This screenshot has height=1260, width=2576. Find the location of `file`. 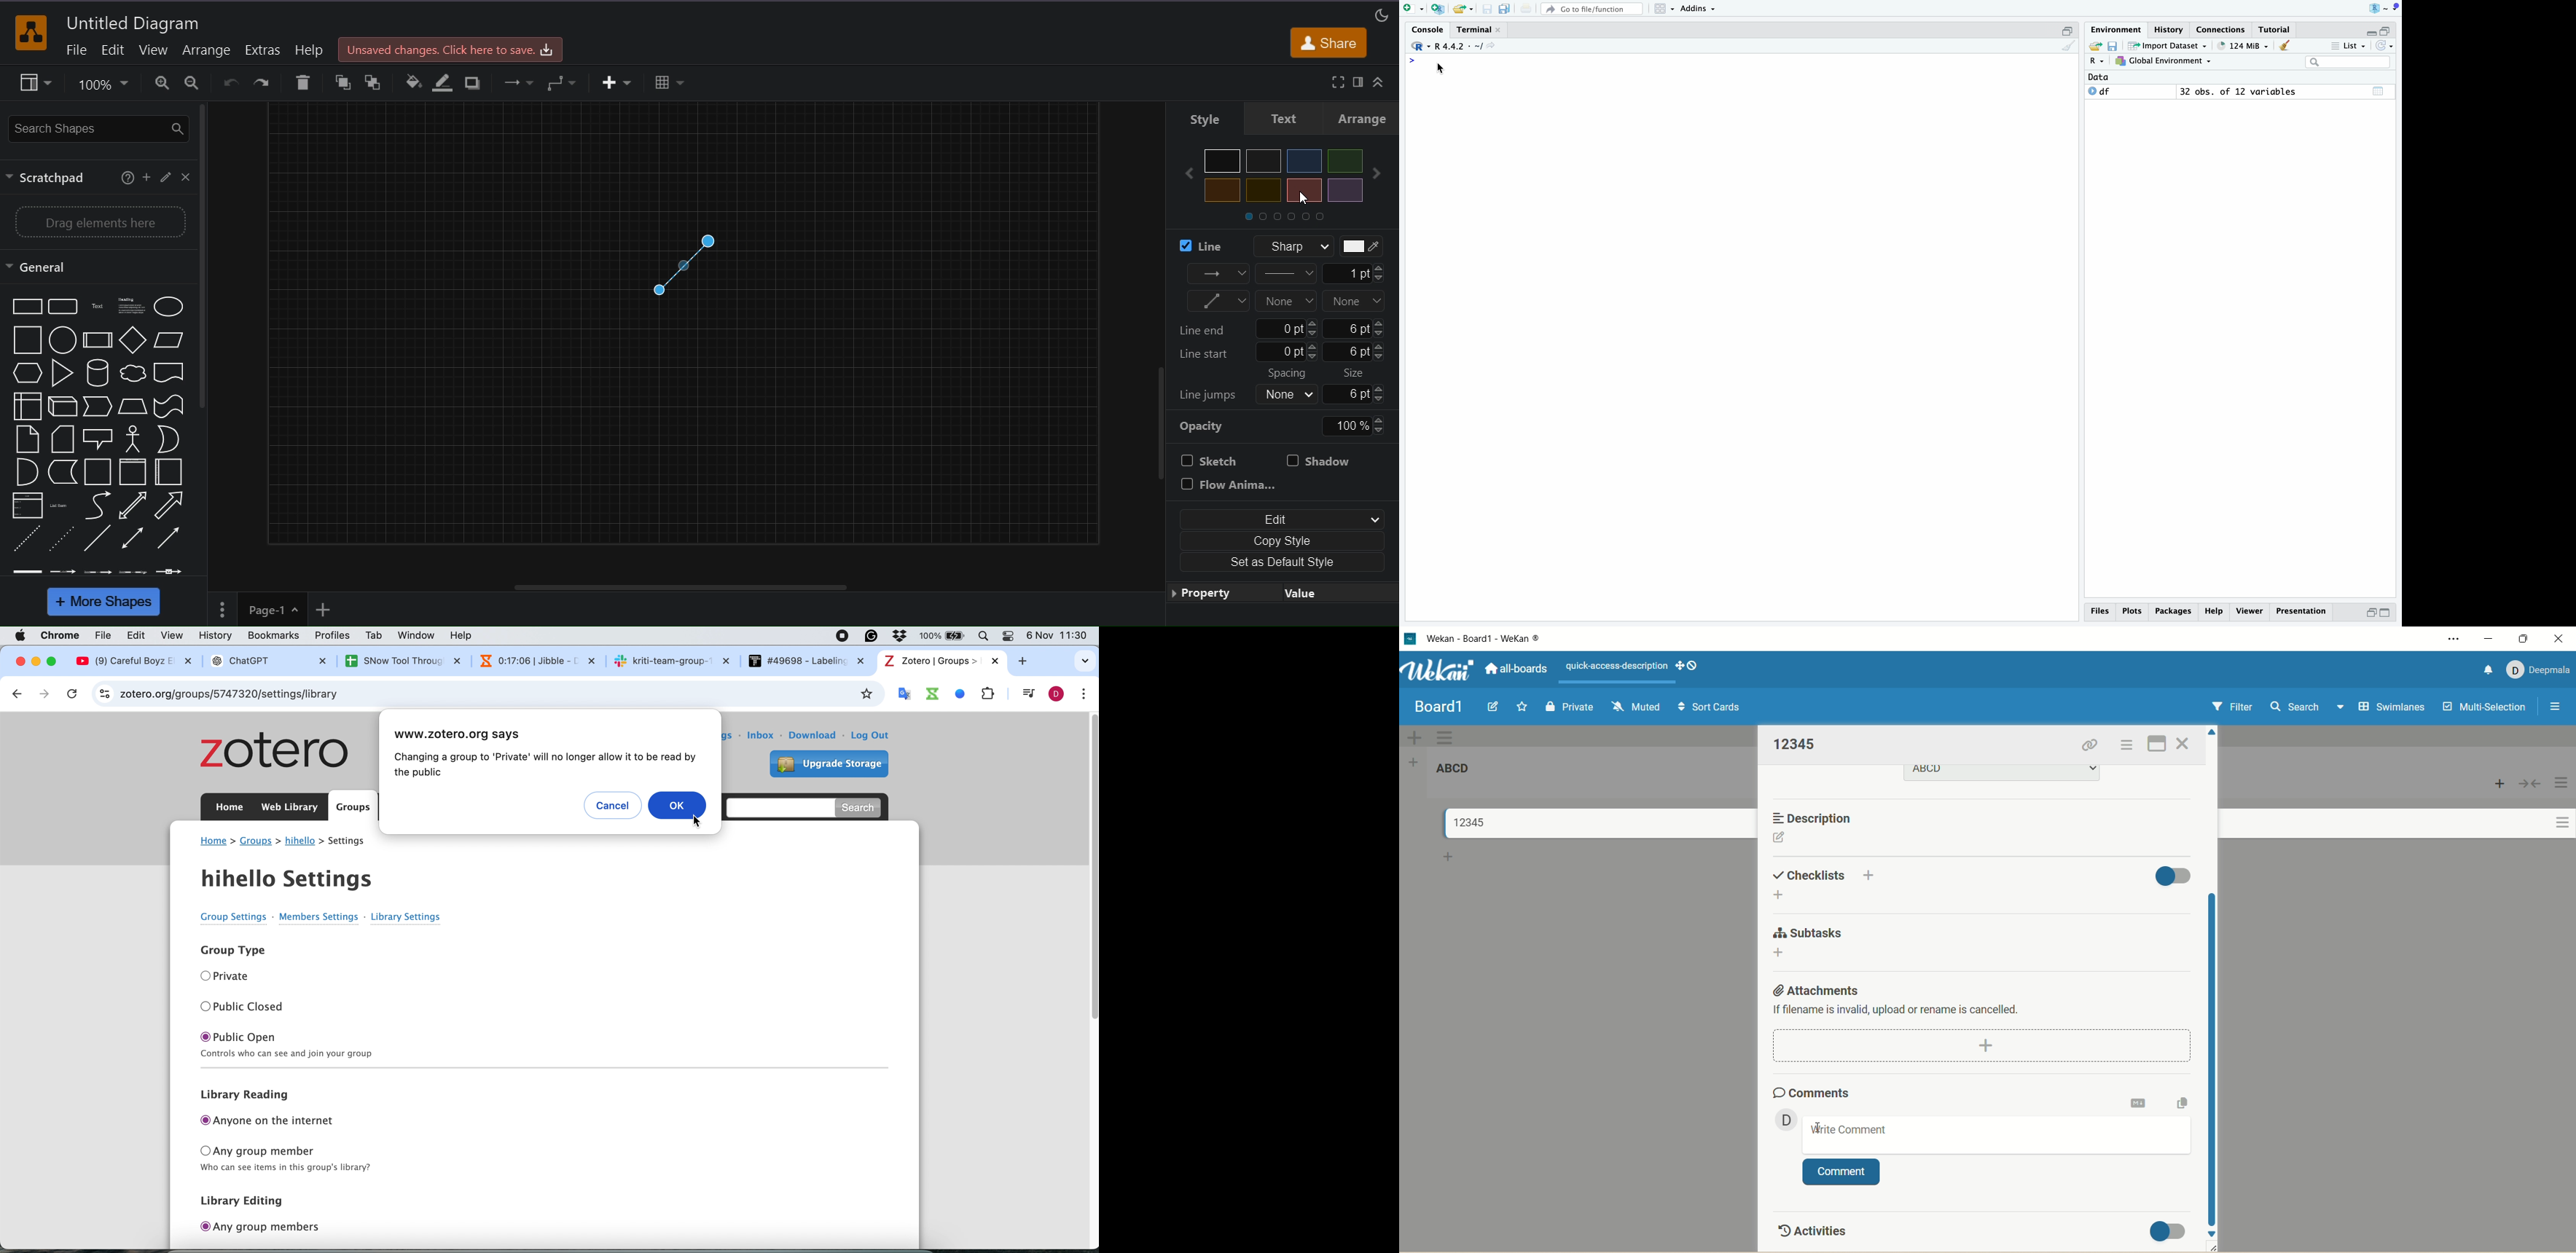

file is located at coordinates (75, 50).